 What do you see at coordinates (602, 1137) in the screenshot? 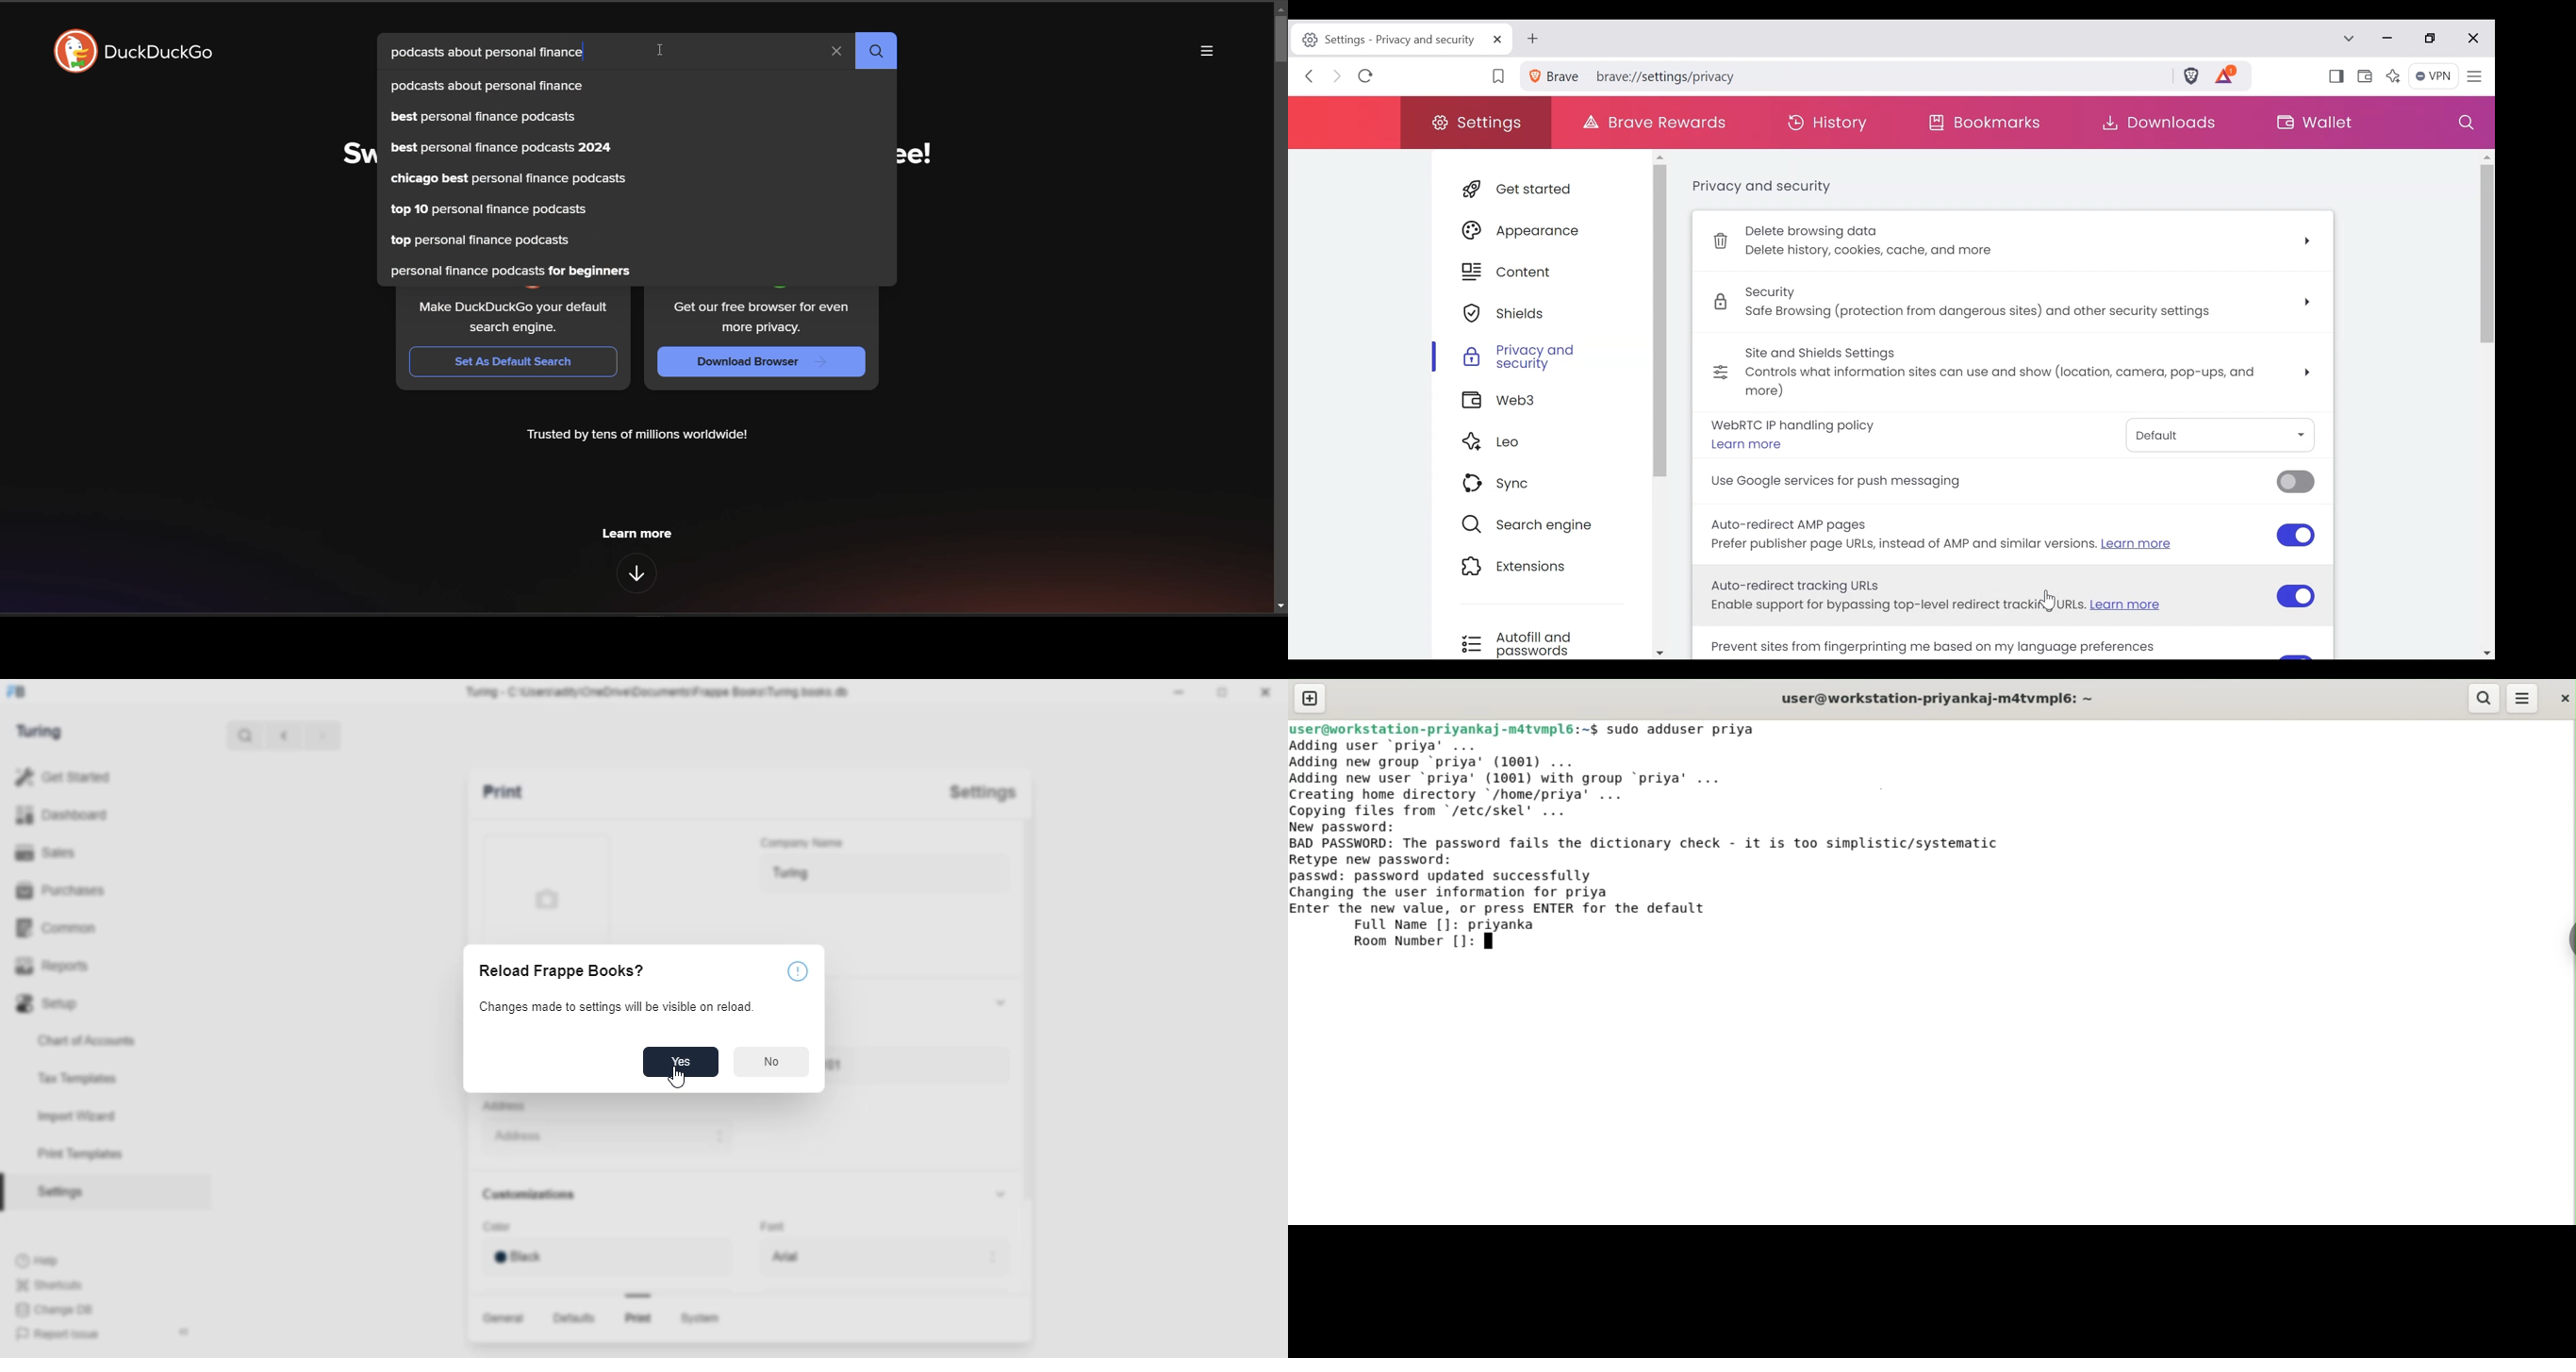
I see `Address` at bounding box center [602, 1137].